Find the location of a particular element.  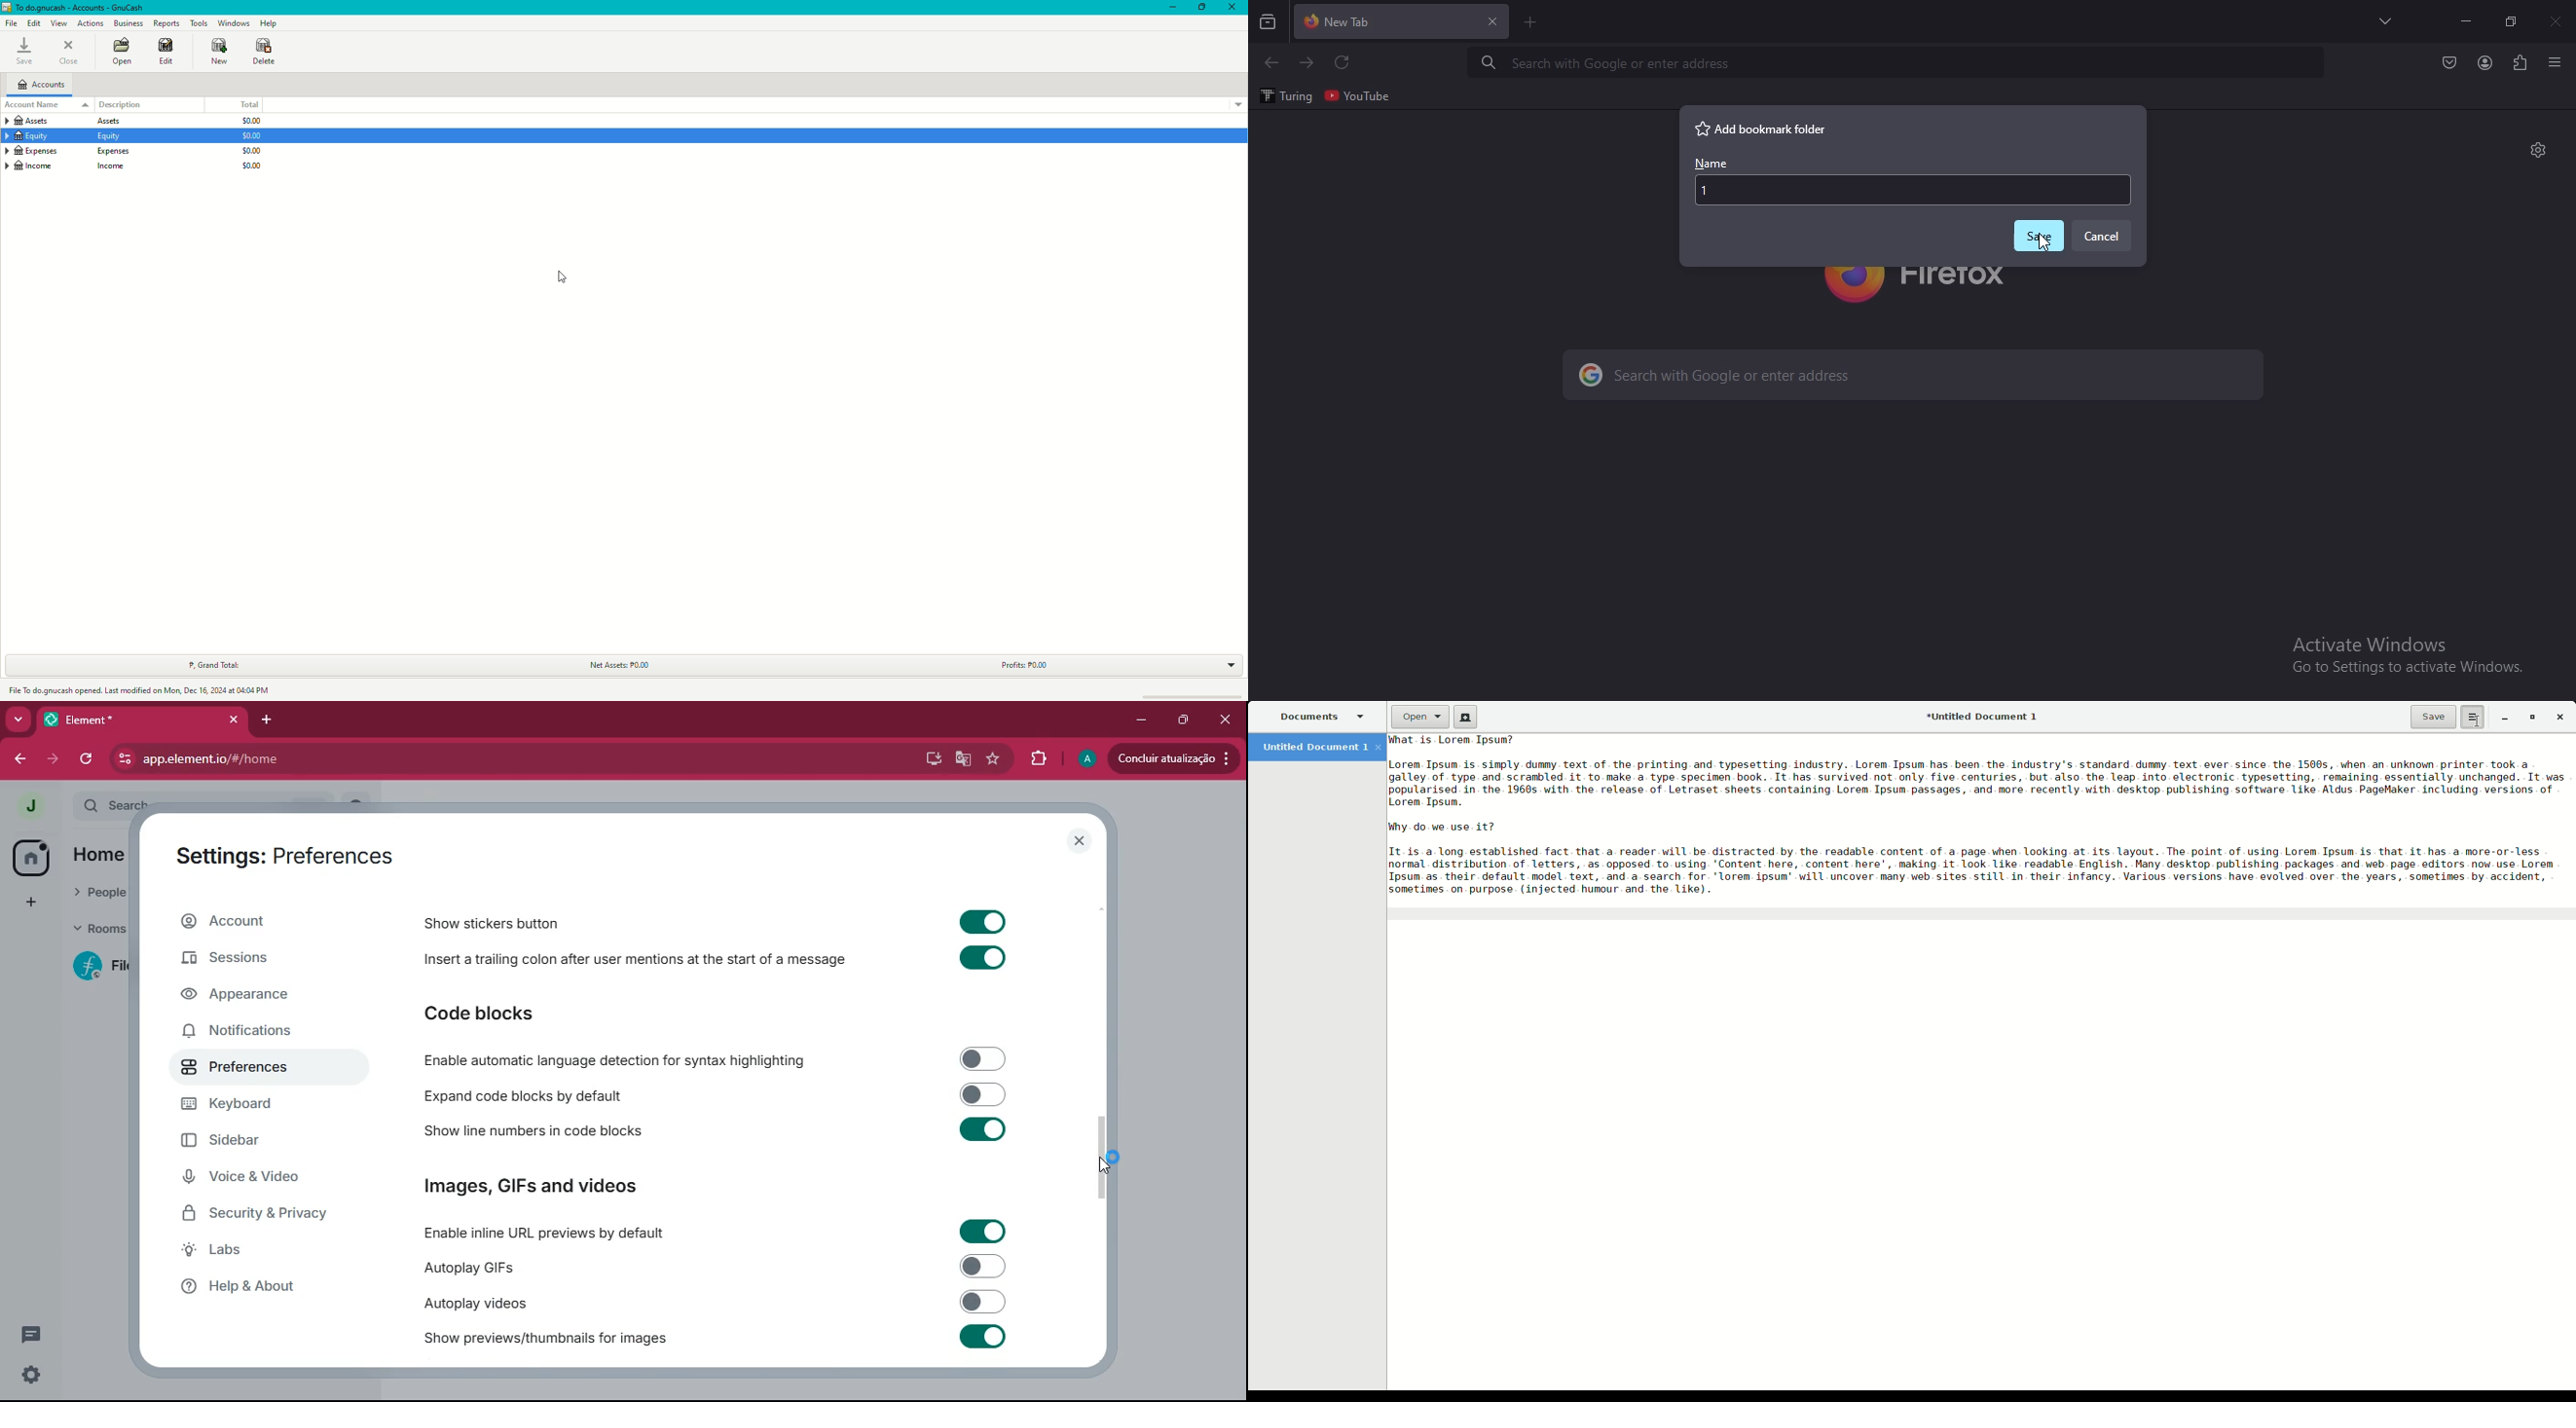

Delete is located at coordinates (265, 53).